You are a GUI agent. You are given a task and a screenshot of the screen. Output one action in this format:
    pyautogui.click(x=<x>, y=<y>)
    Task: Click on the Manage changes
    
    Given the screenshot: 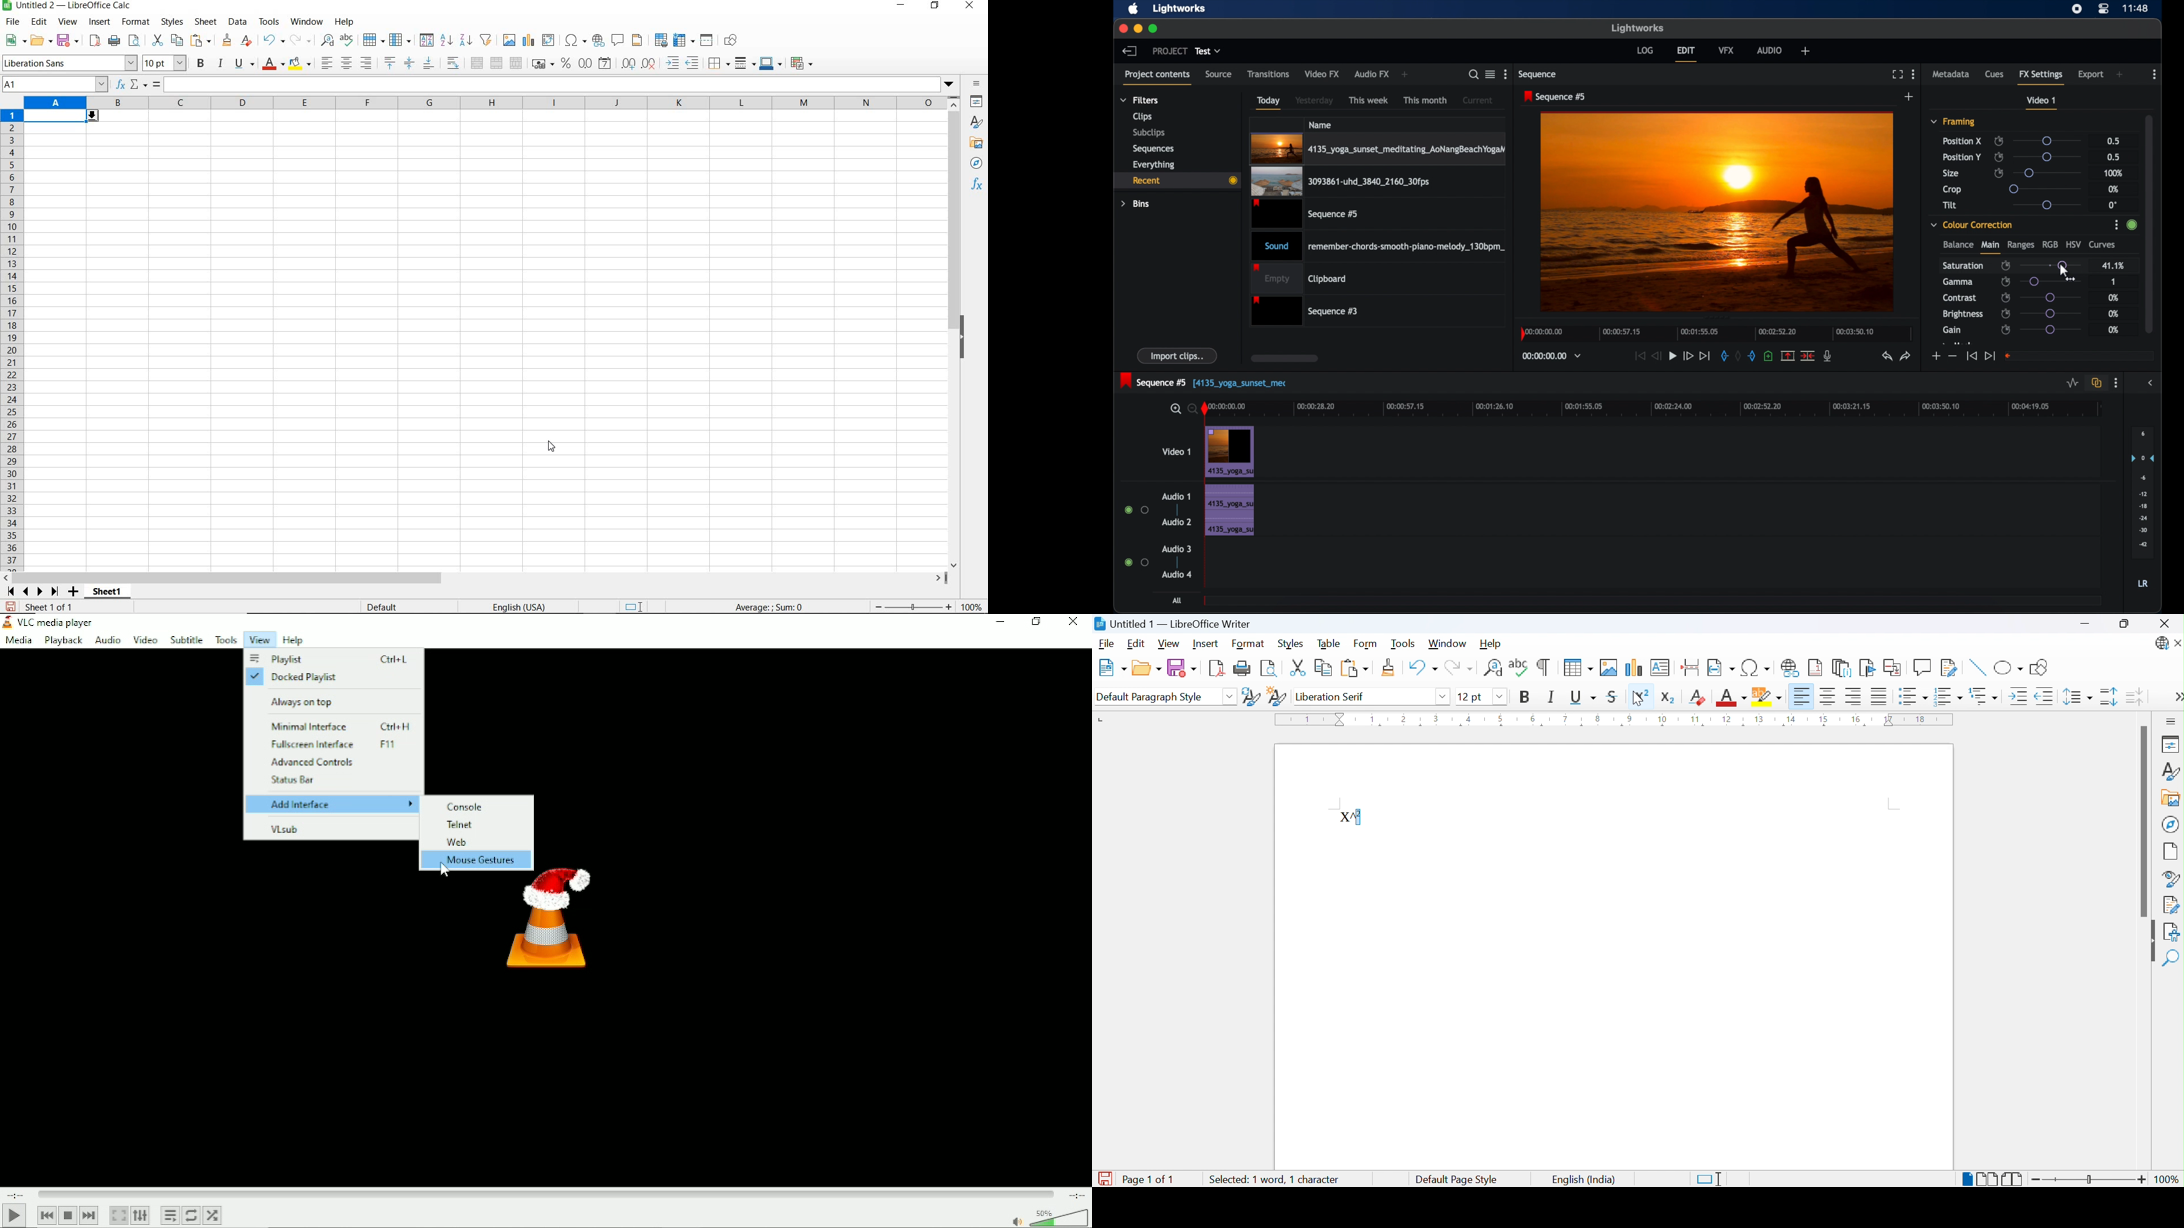 What is the action you would take?
    pyautogui.click(x=2171, y=906)
    